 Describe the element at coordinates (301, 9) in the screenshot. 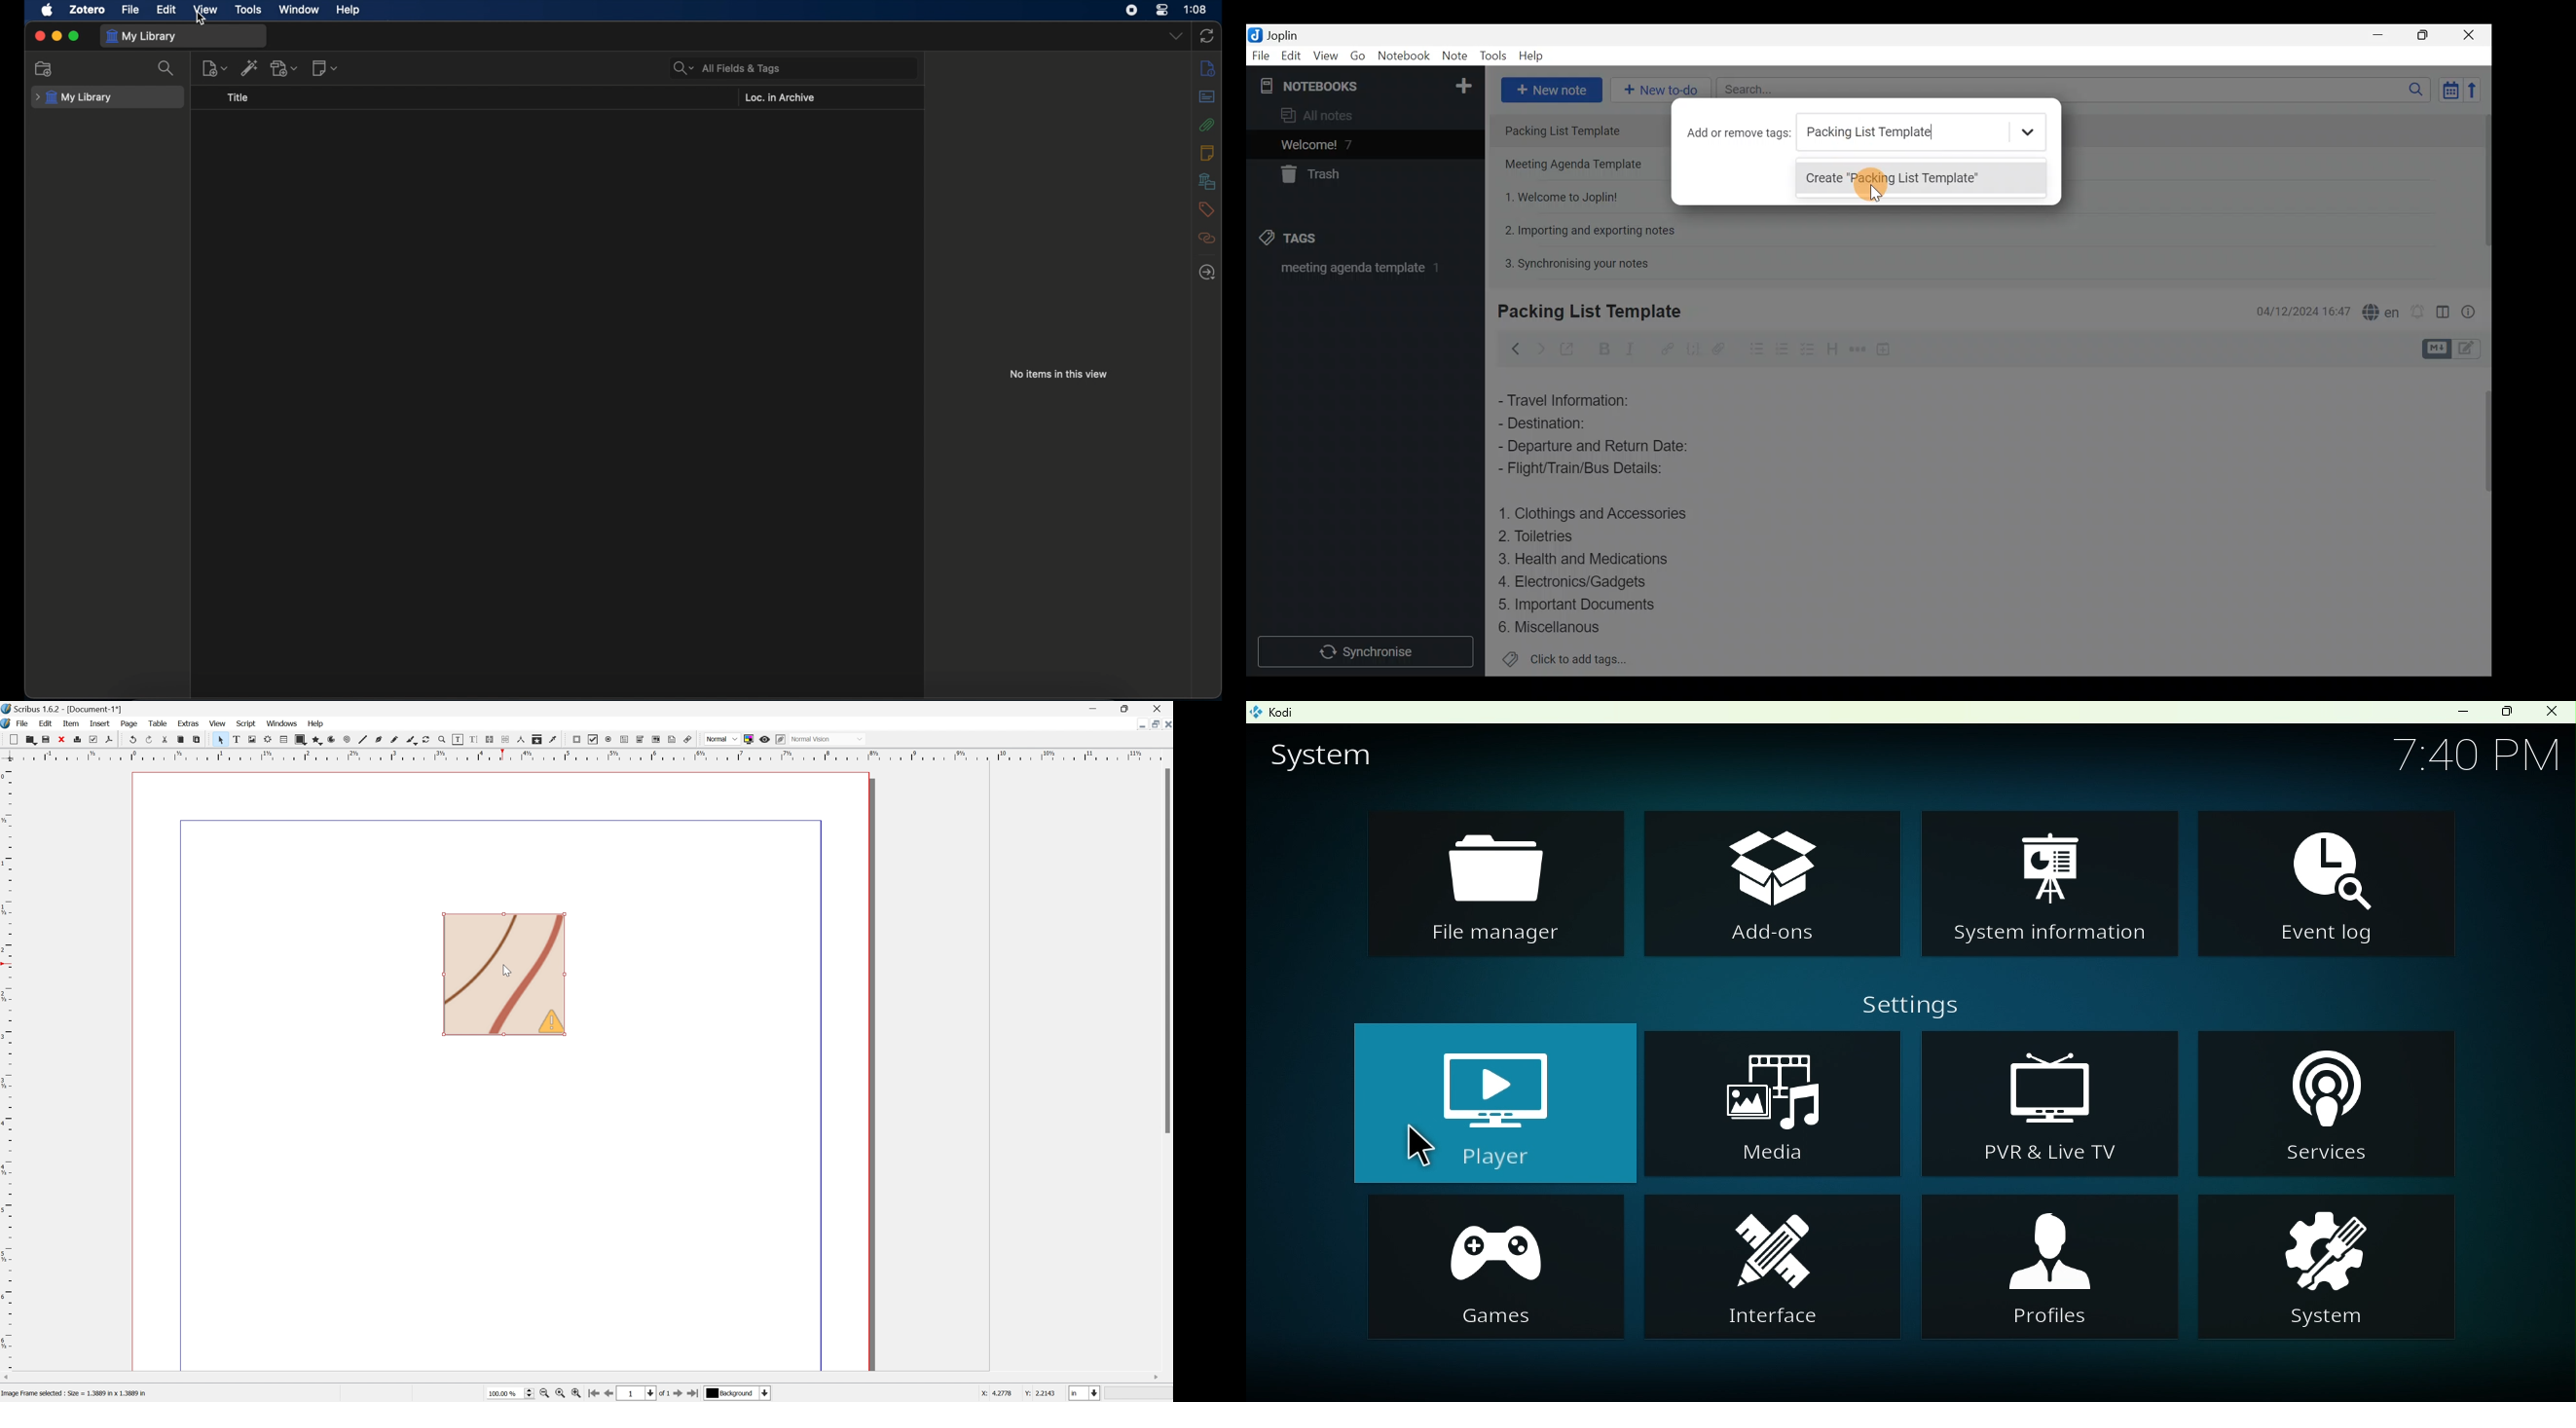

I see `window` at that location.